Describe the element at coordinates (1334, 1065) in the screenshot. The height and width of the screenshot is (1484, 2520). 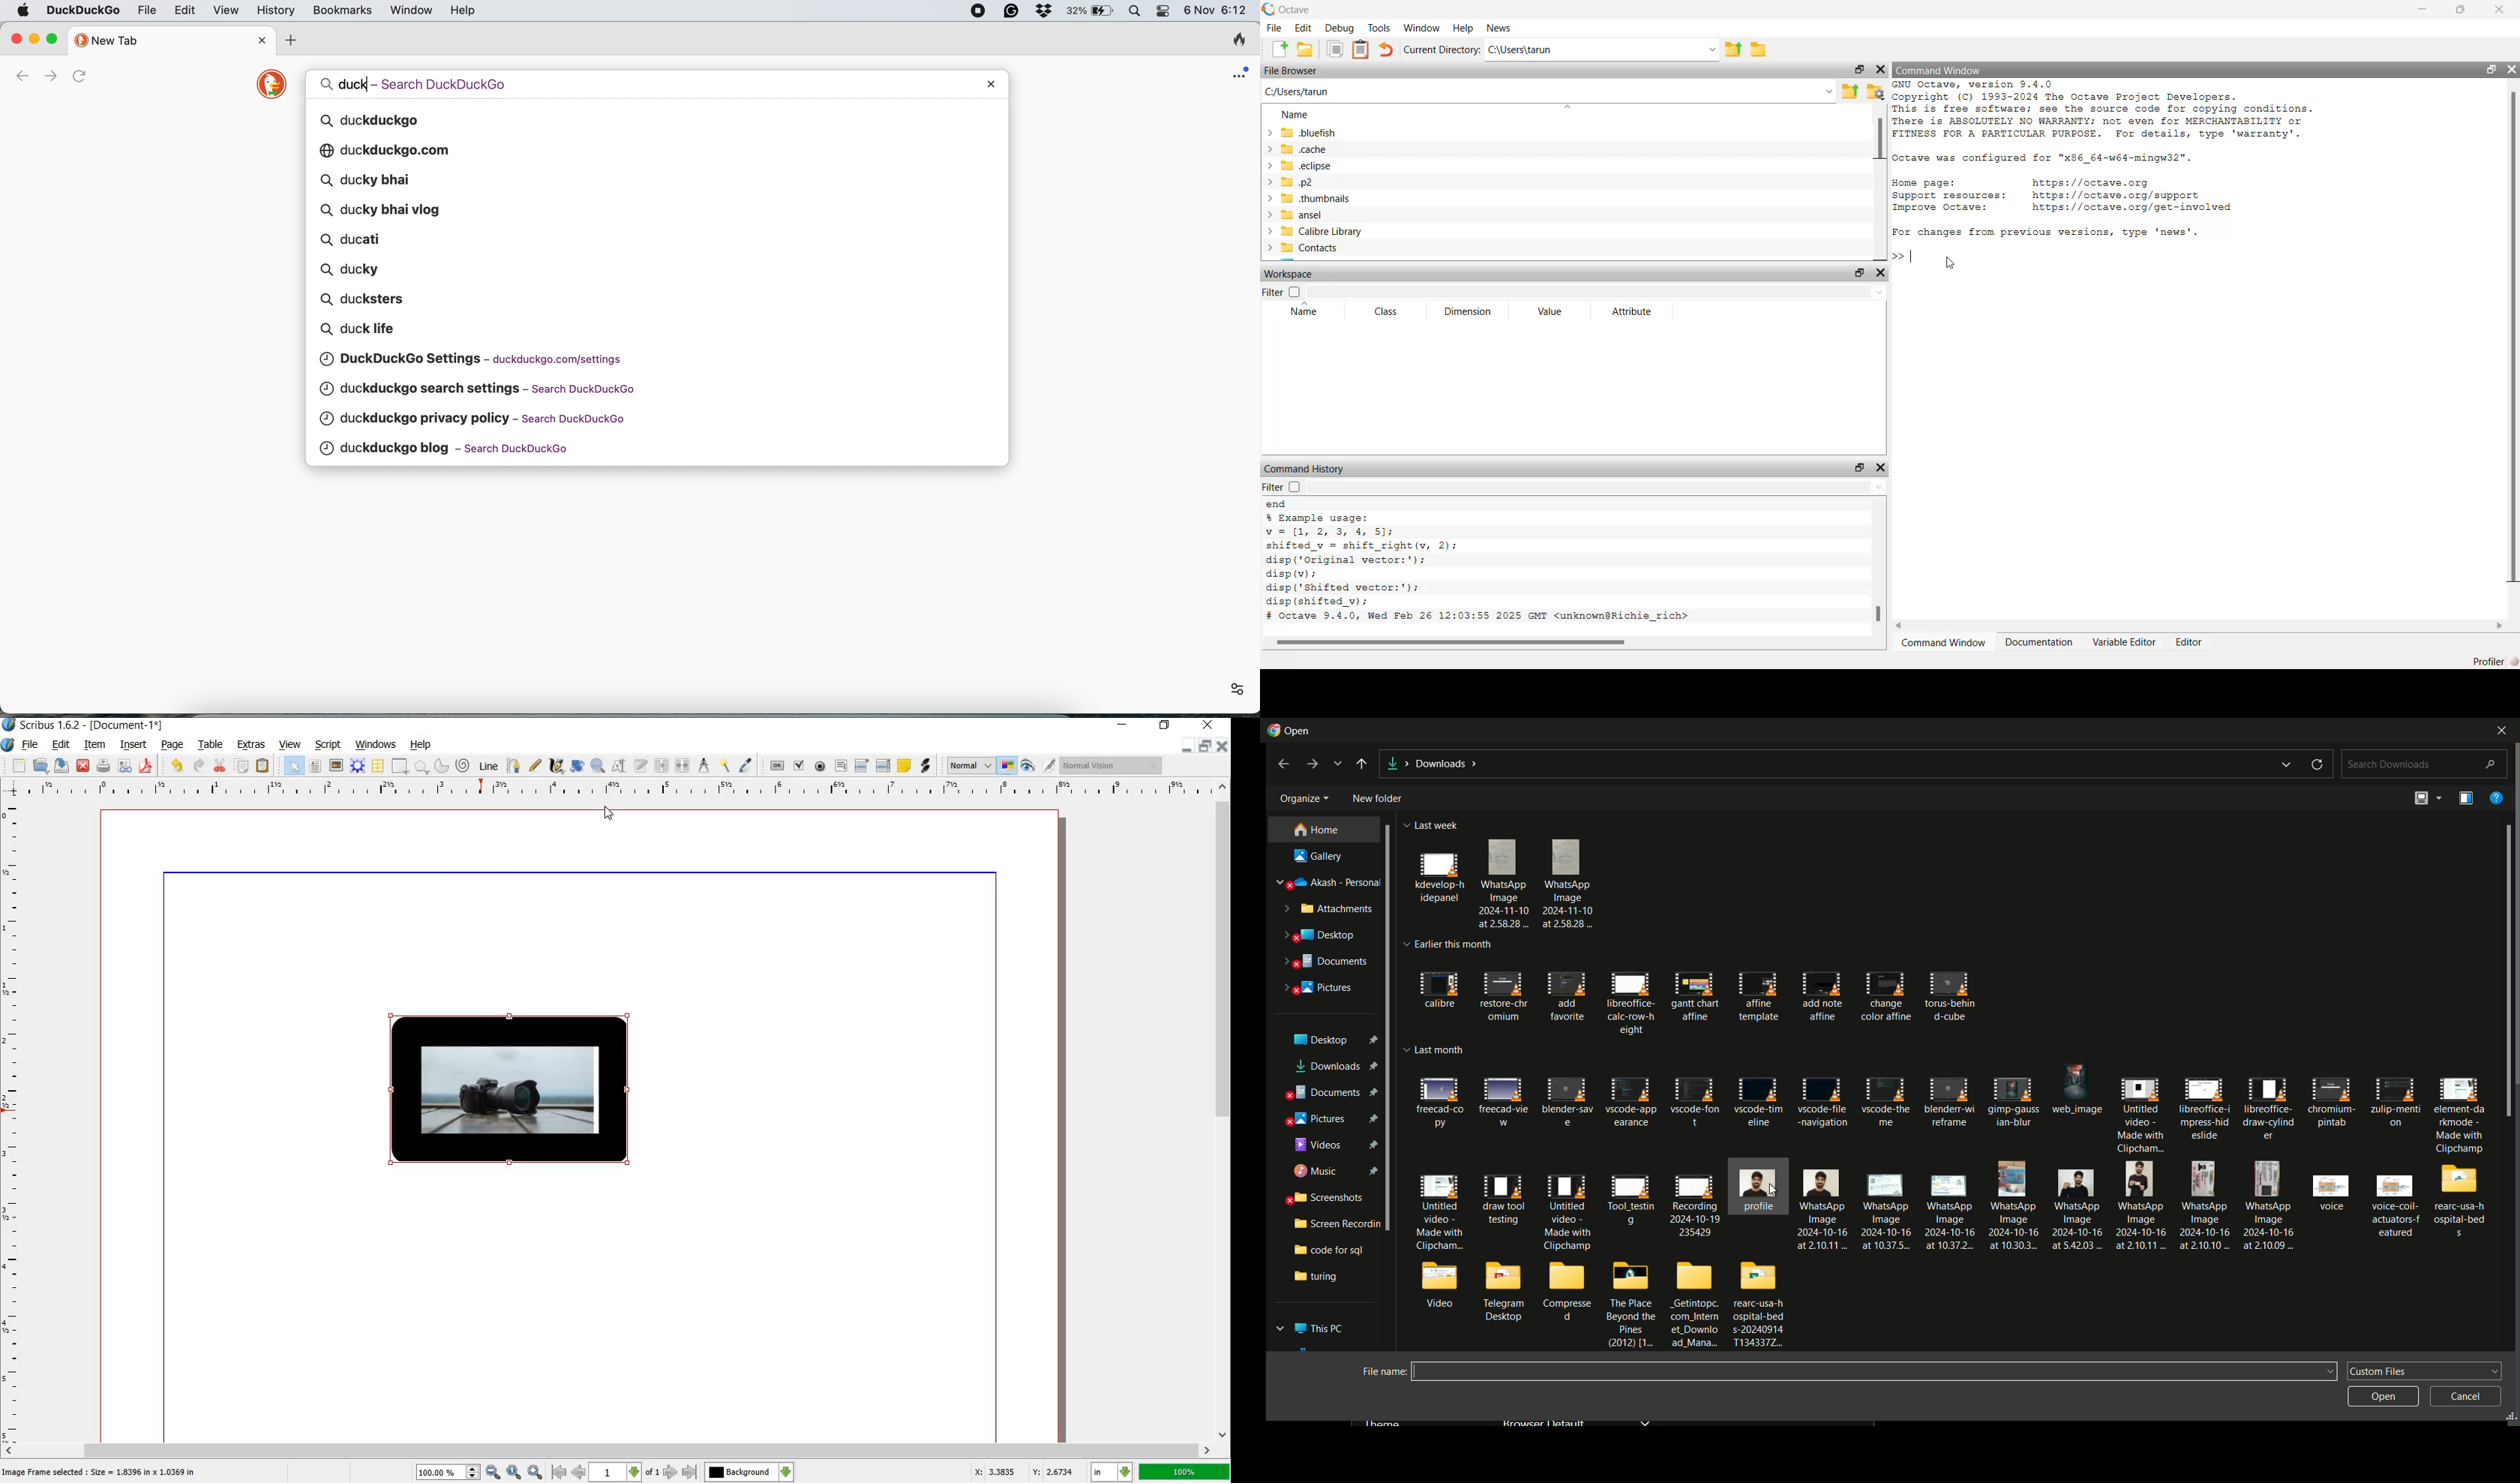
I see `downloads` at that location.